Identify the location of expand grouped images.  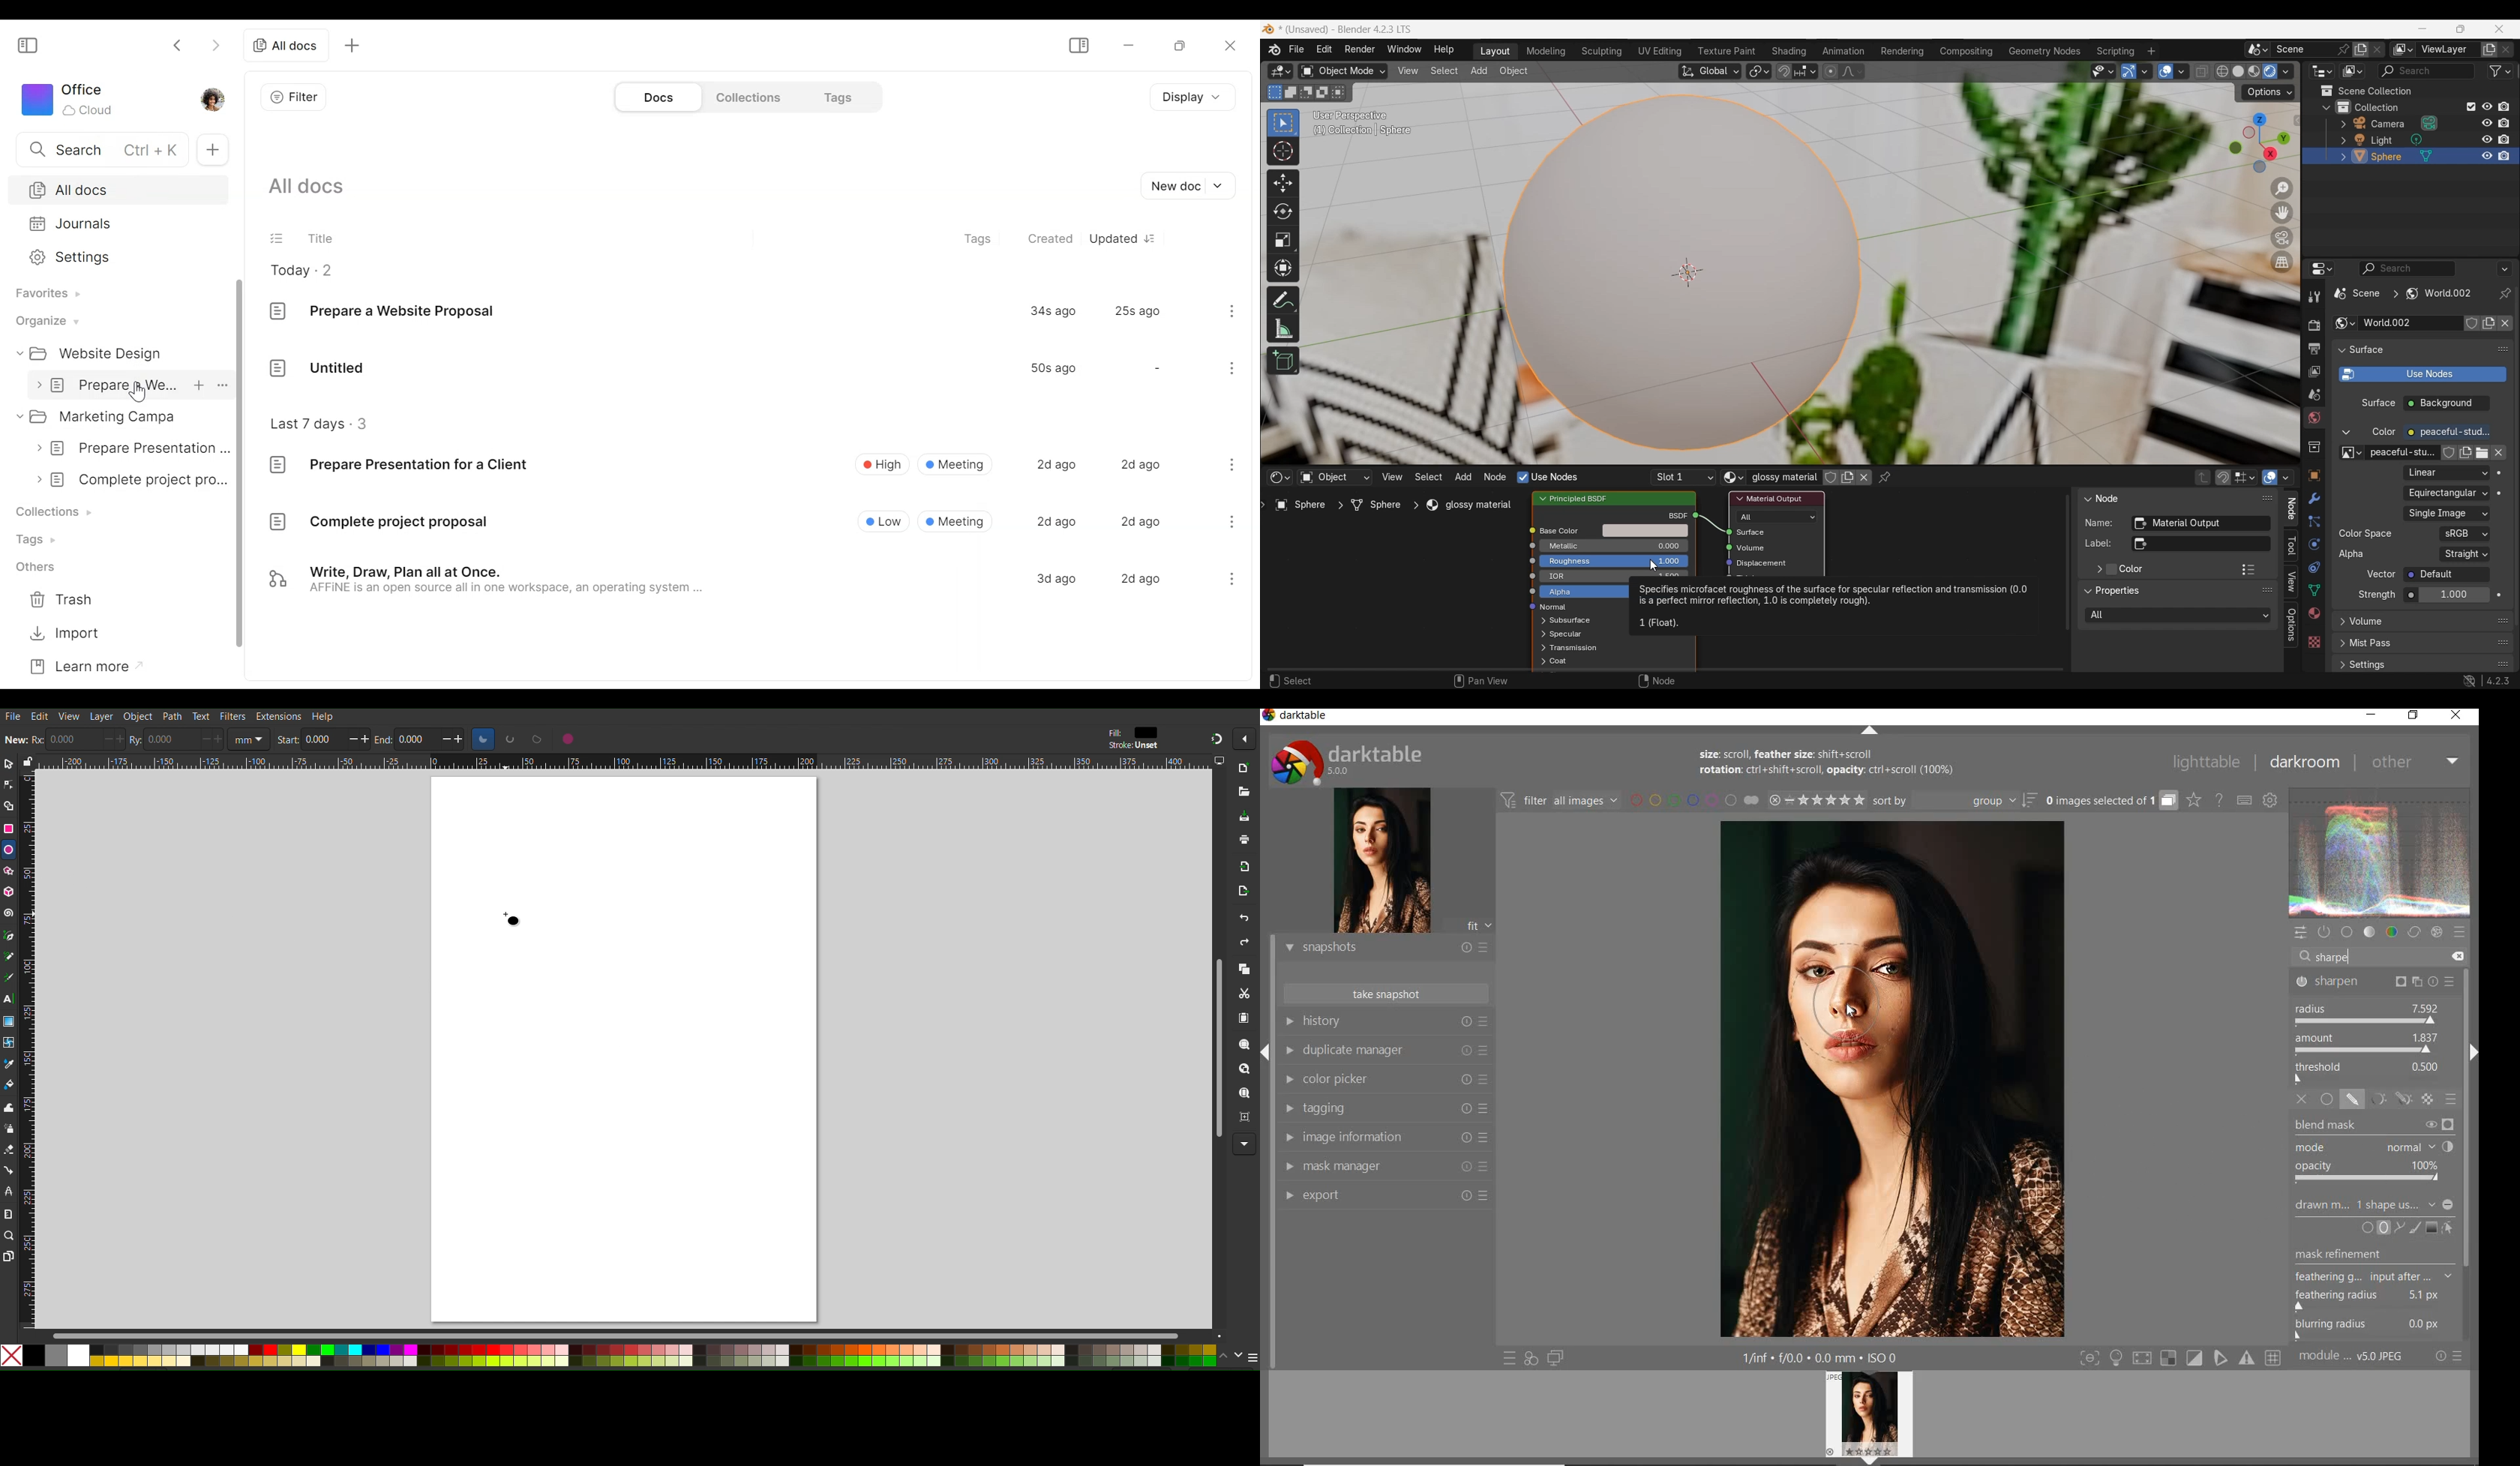
(2110, 801).